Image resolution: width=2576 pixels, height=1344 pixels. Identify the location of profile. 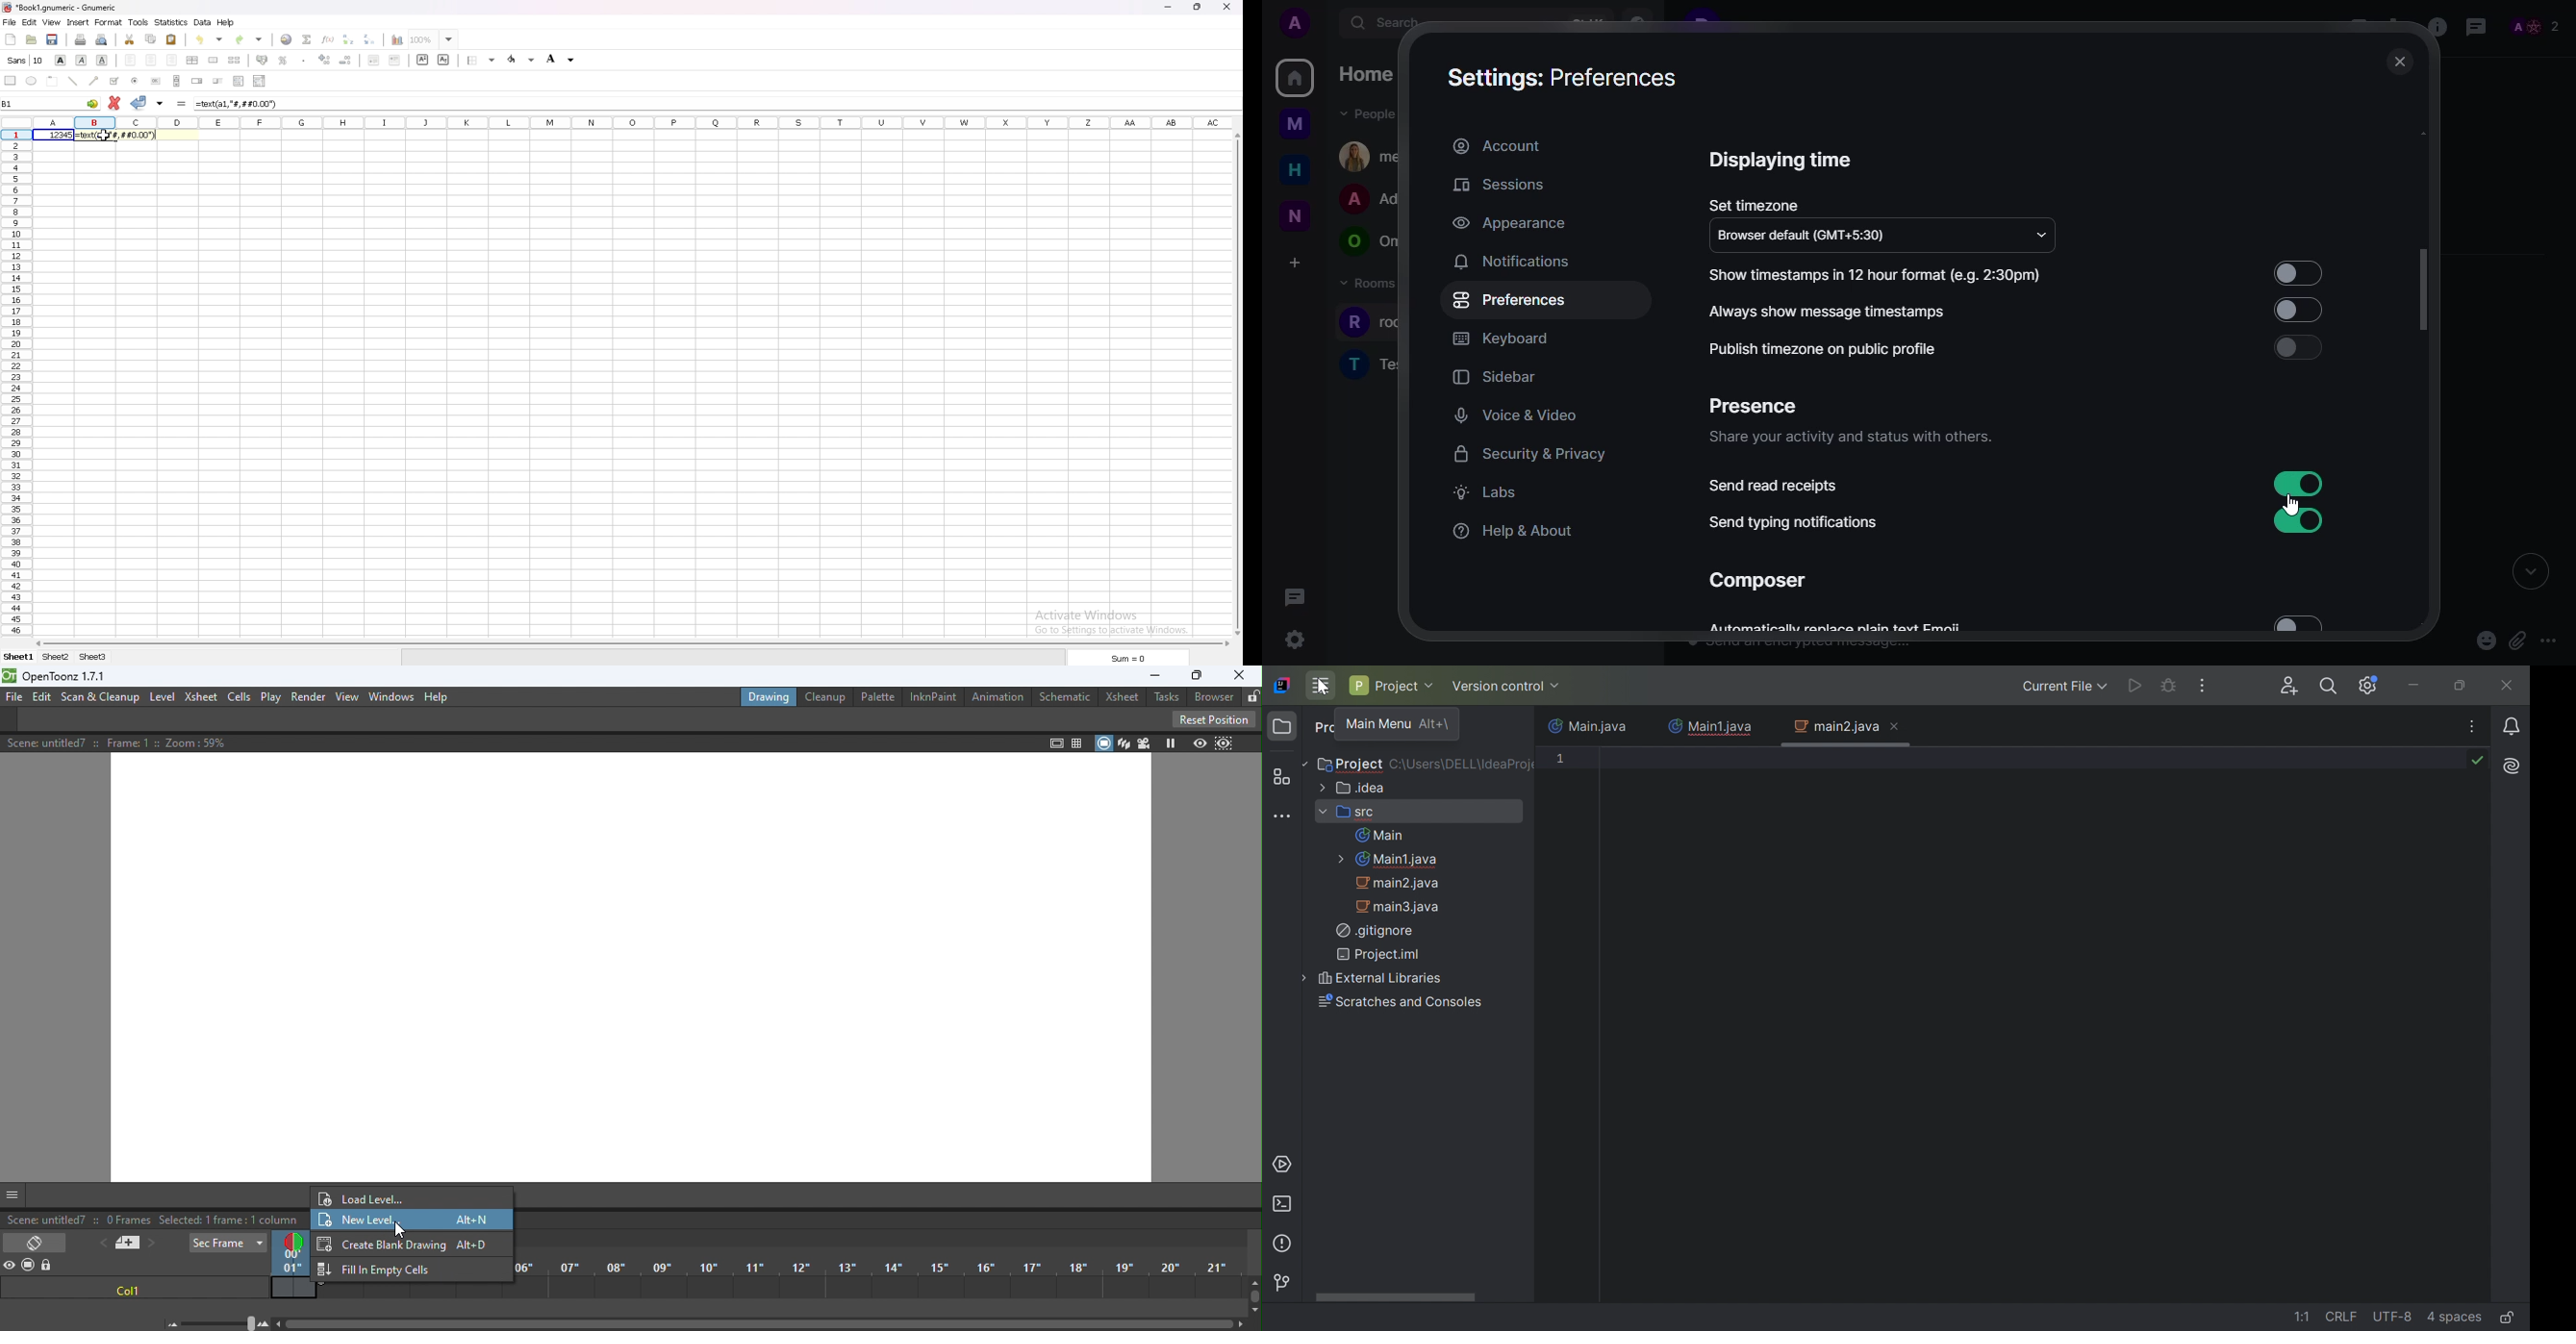
(1296, 23).